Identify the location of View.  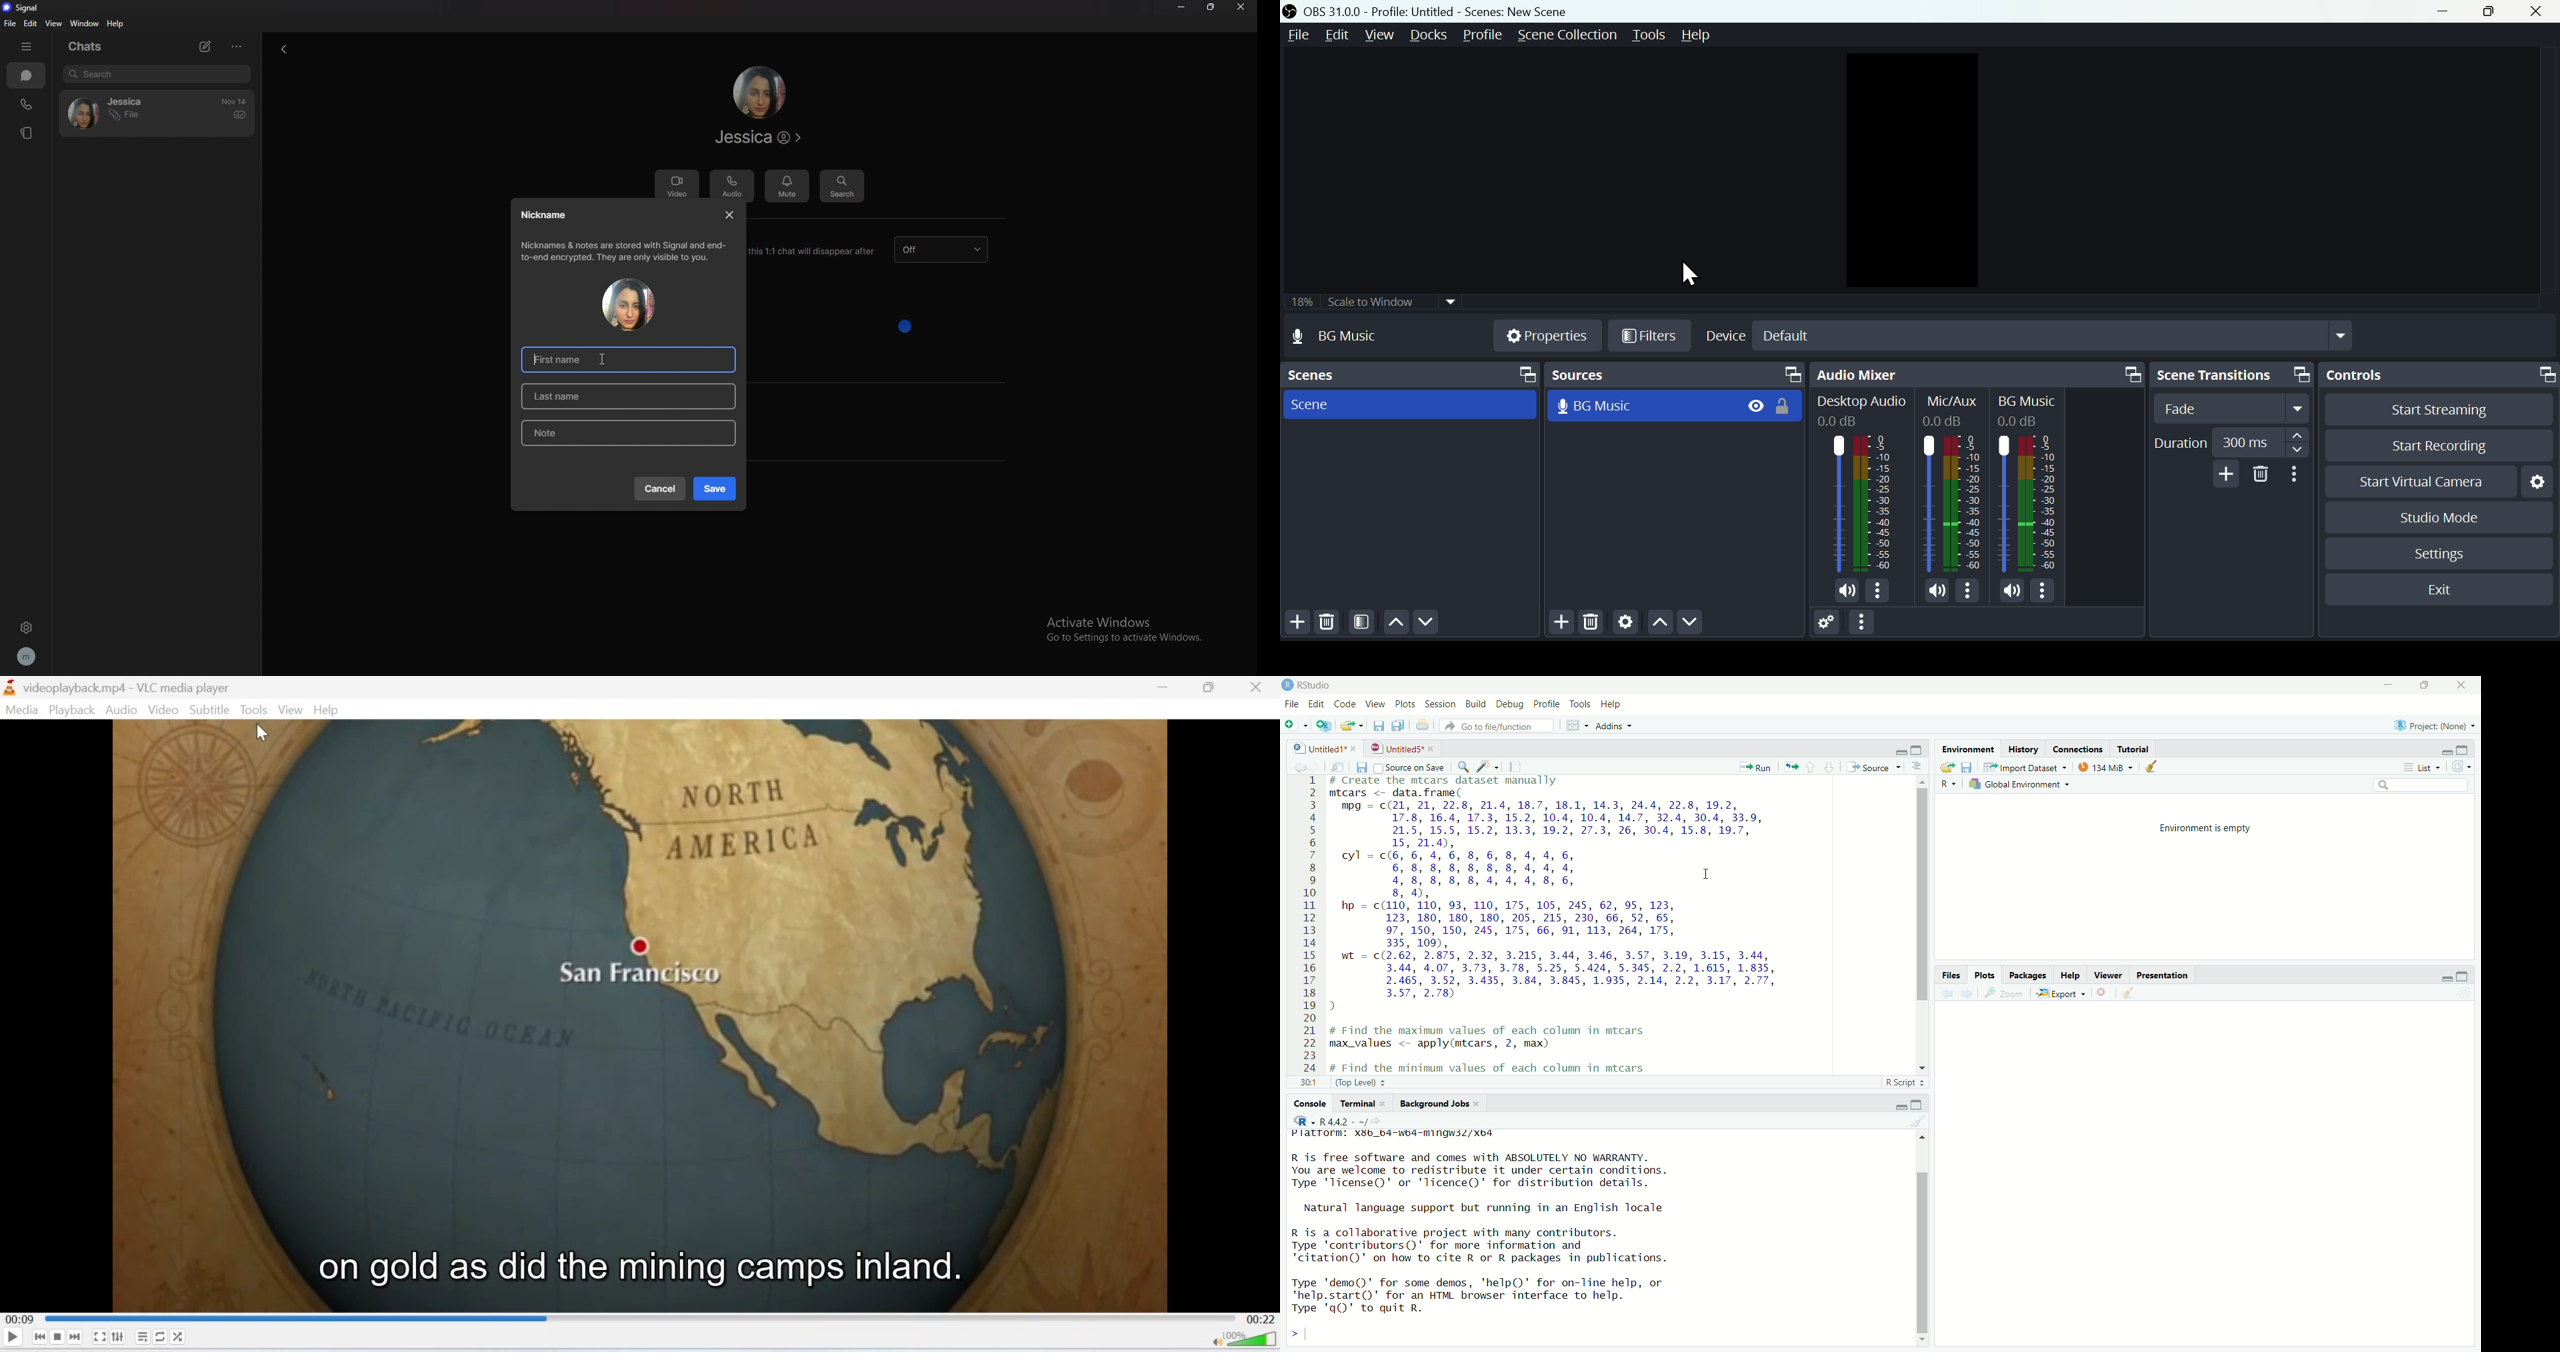
(292, 711).